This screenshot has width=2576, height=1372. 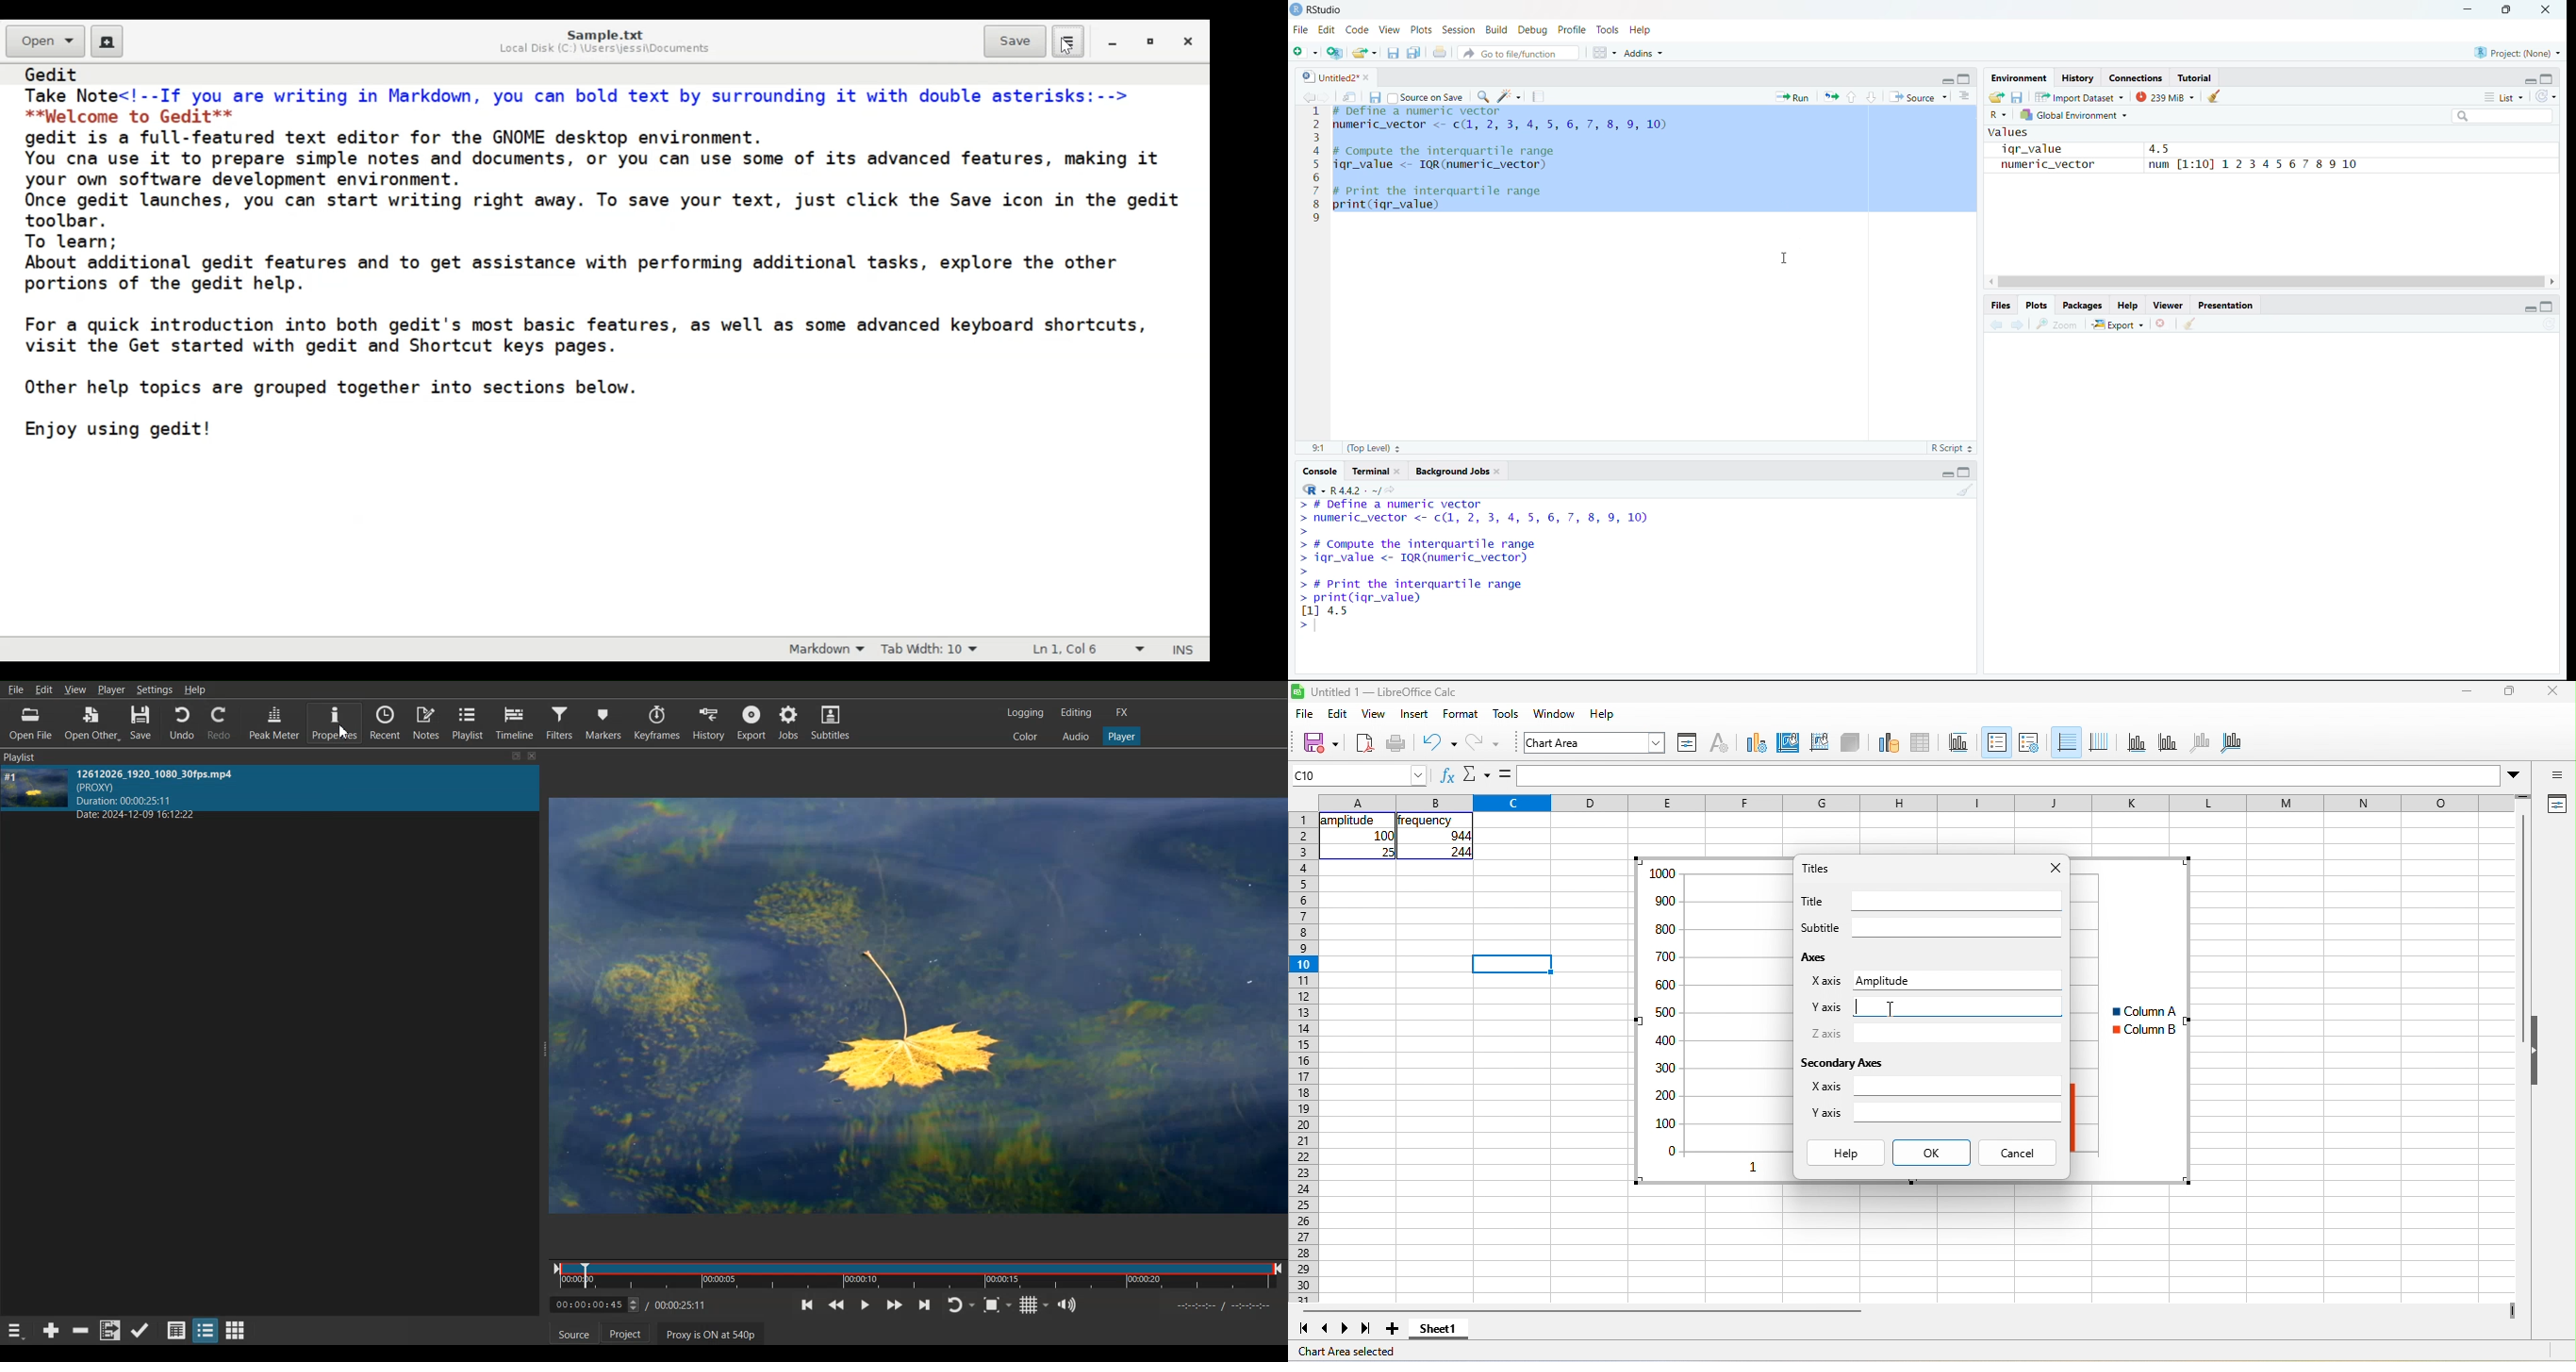 What do you see at coordinates (1922, 743) in the screenshot?
I see `data table` at bounding box center [1922, 743].